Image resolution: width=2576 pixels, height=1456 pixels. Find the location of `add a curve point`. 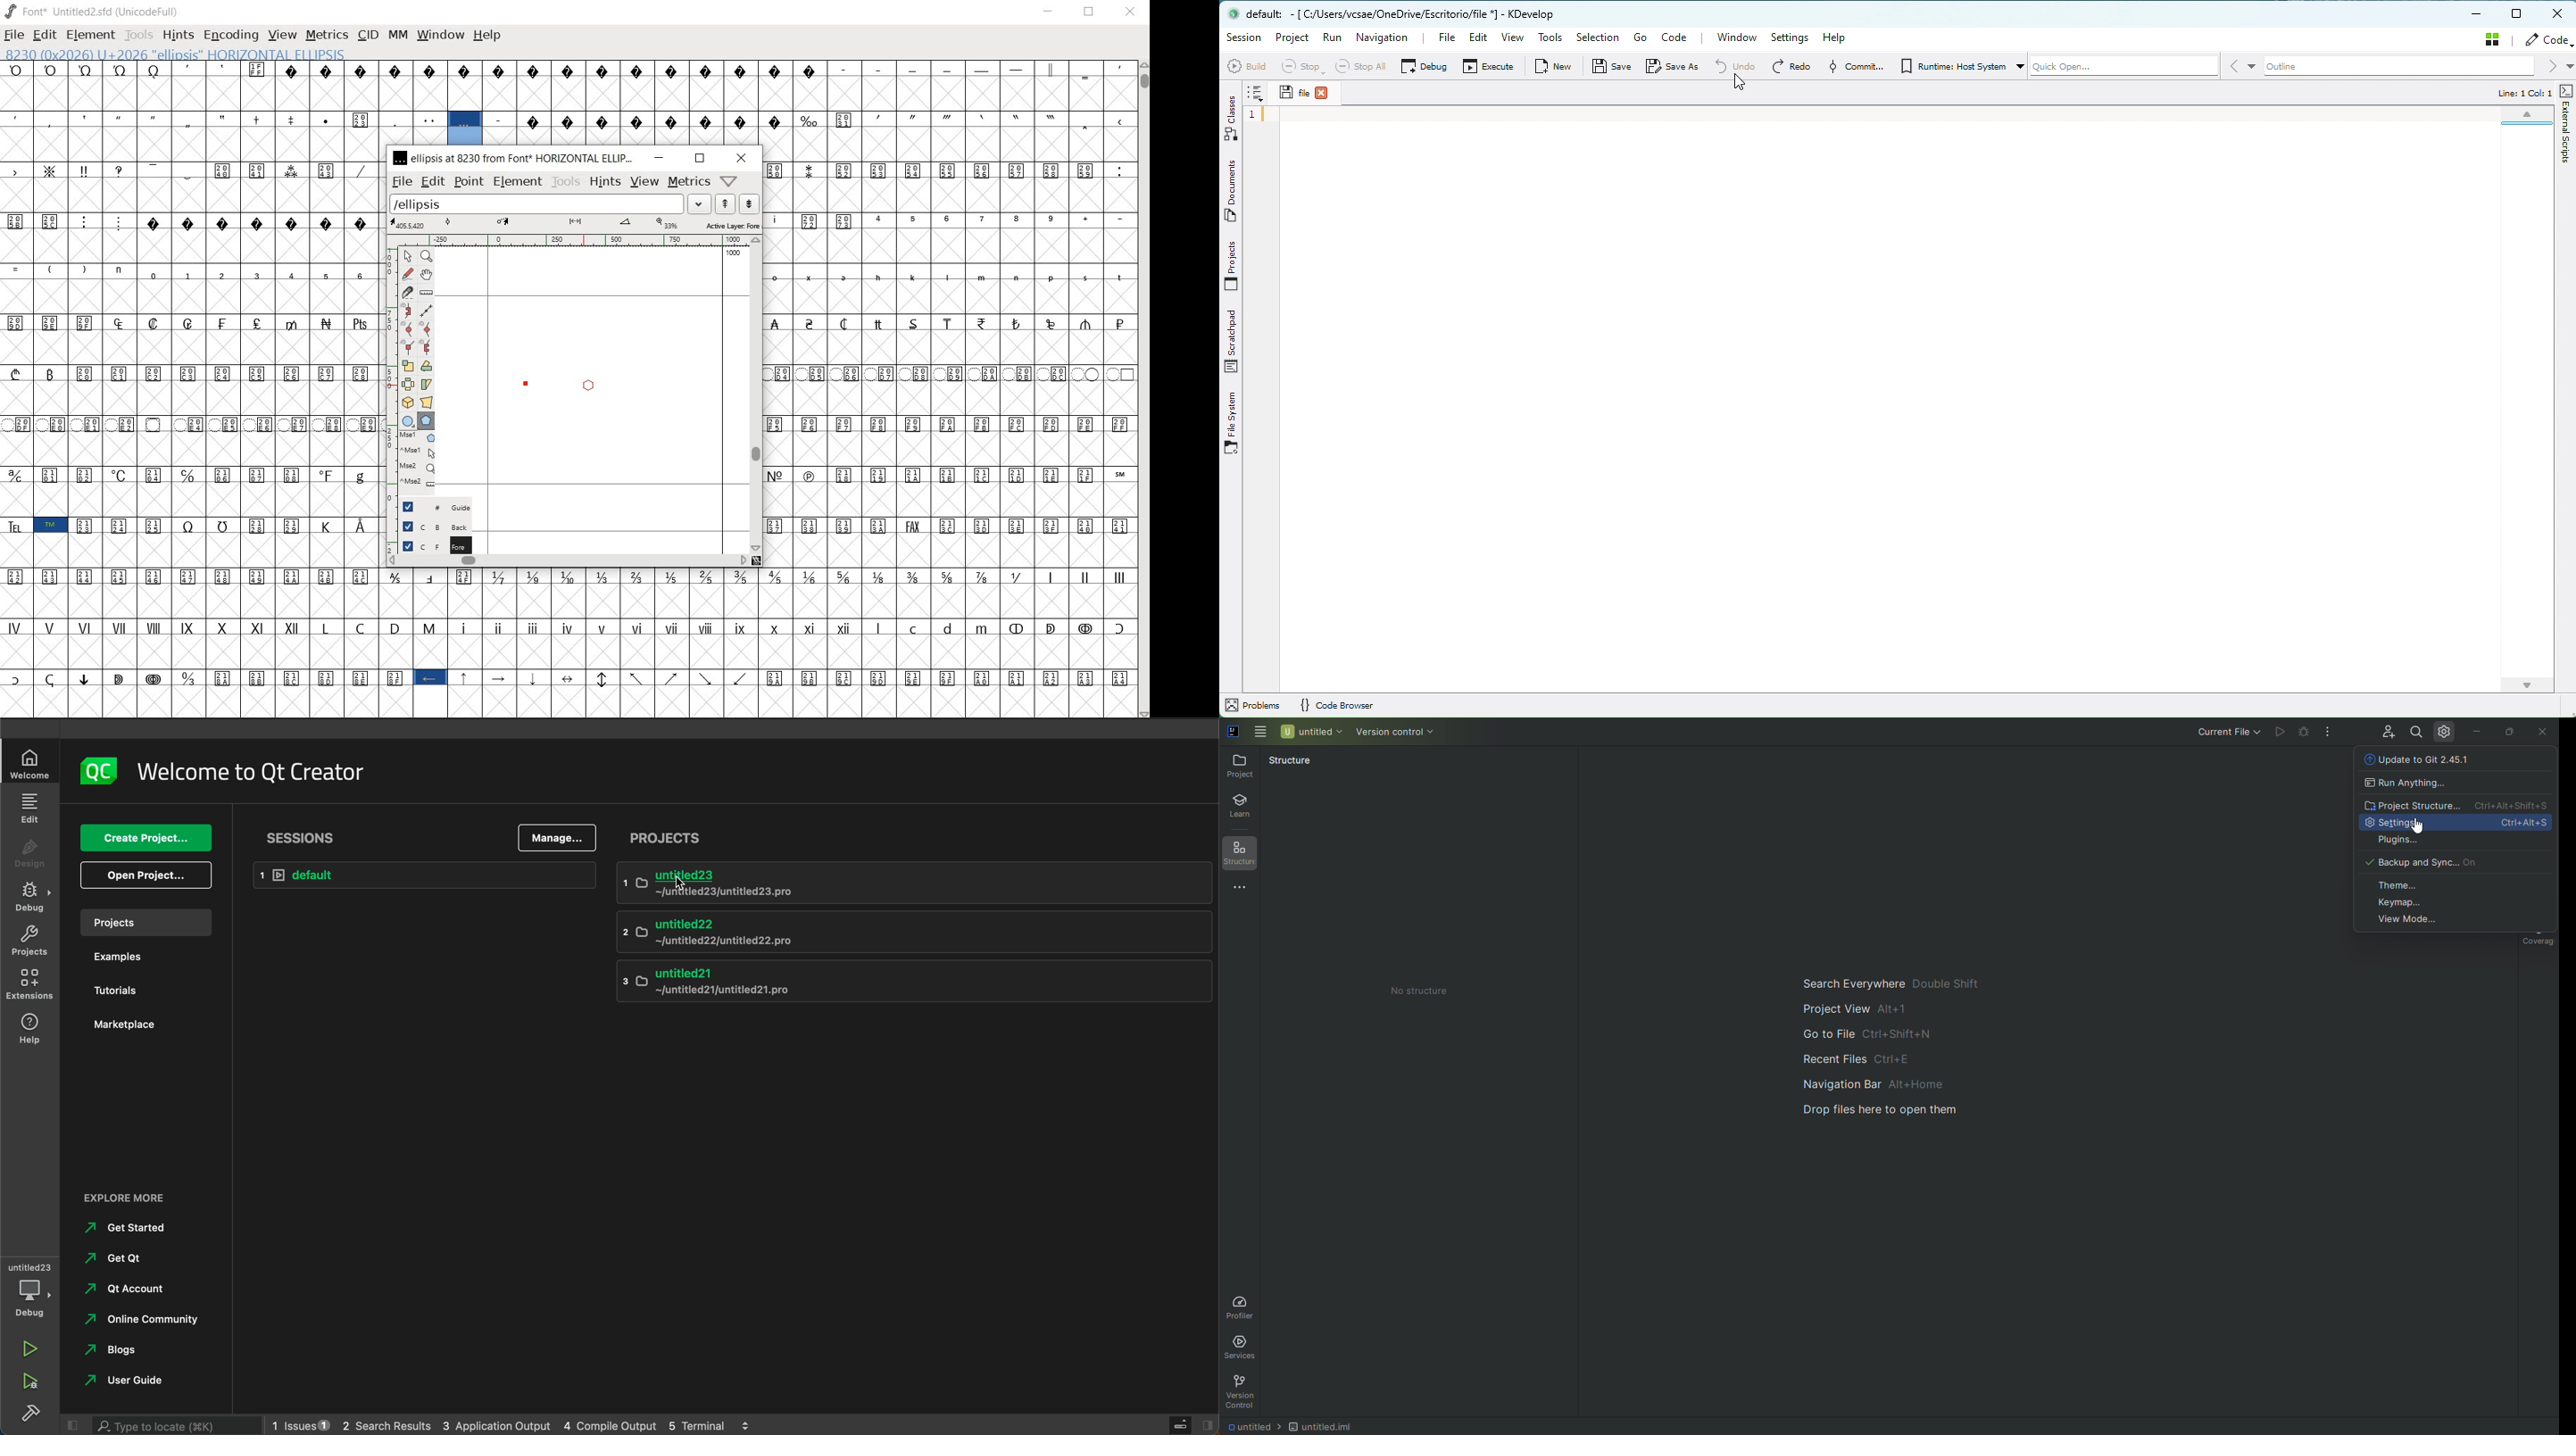

add a curve point is located at coordinates (407, 328).